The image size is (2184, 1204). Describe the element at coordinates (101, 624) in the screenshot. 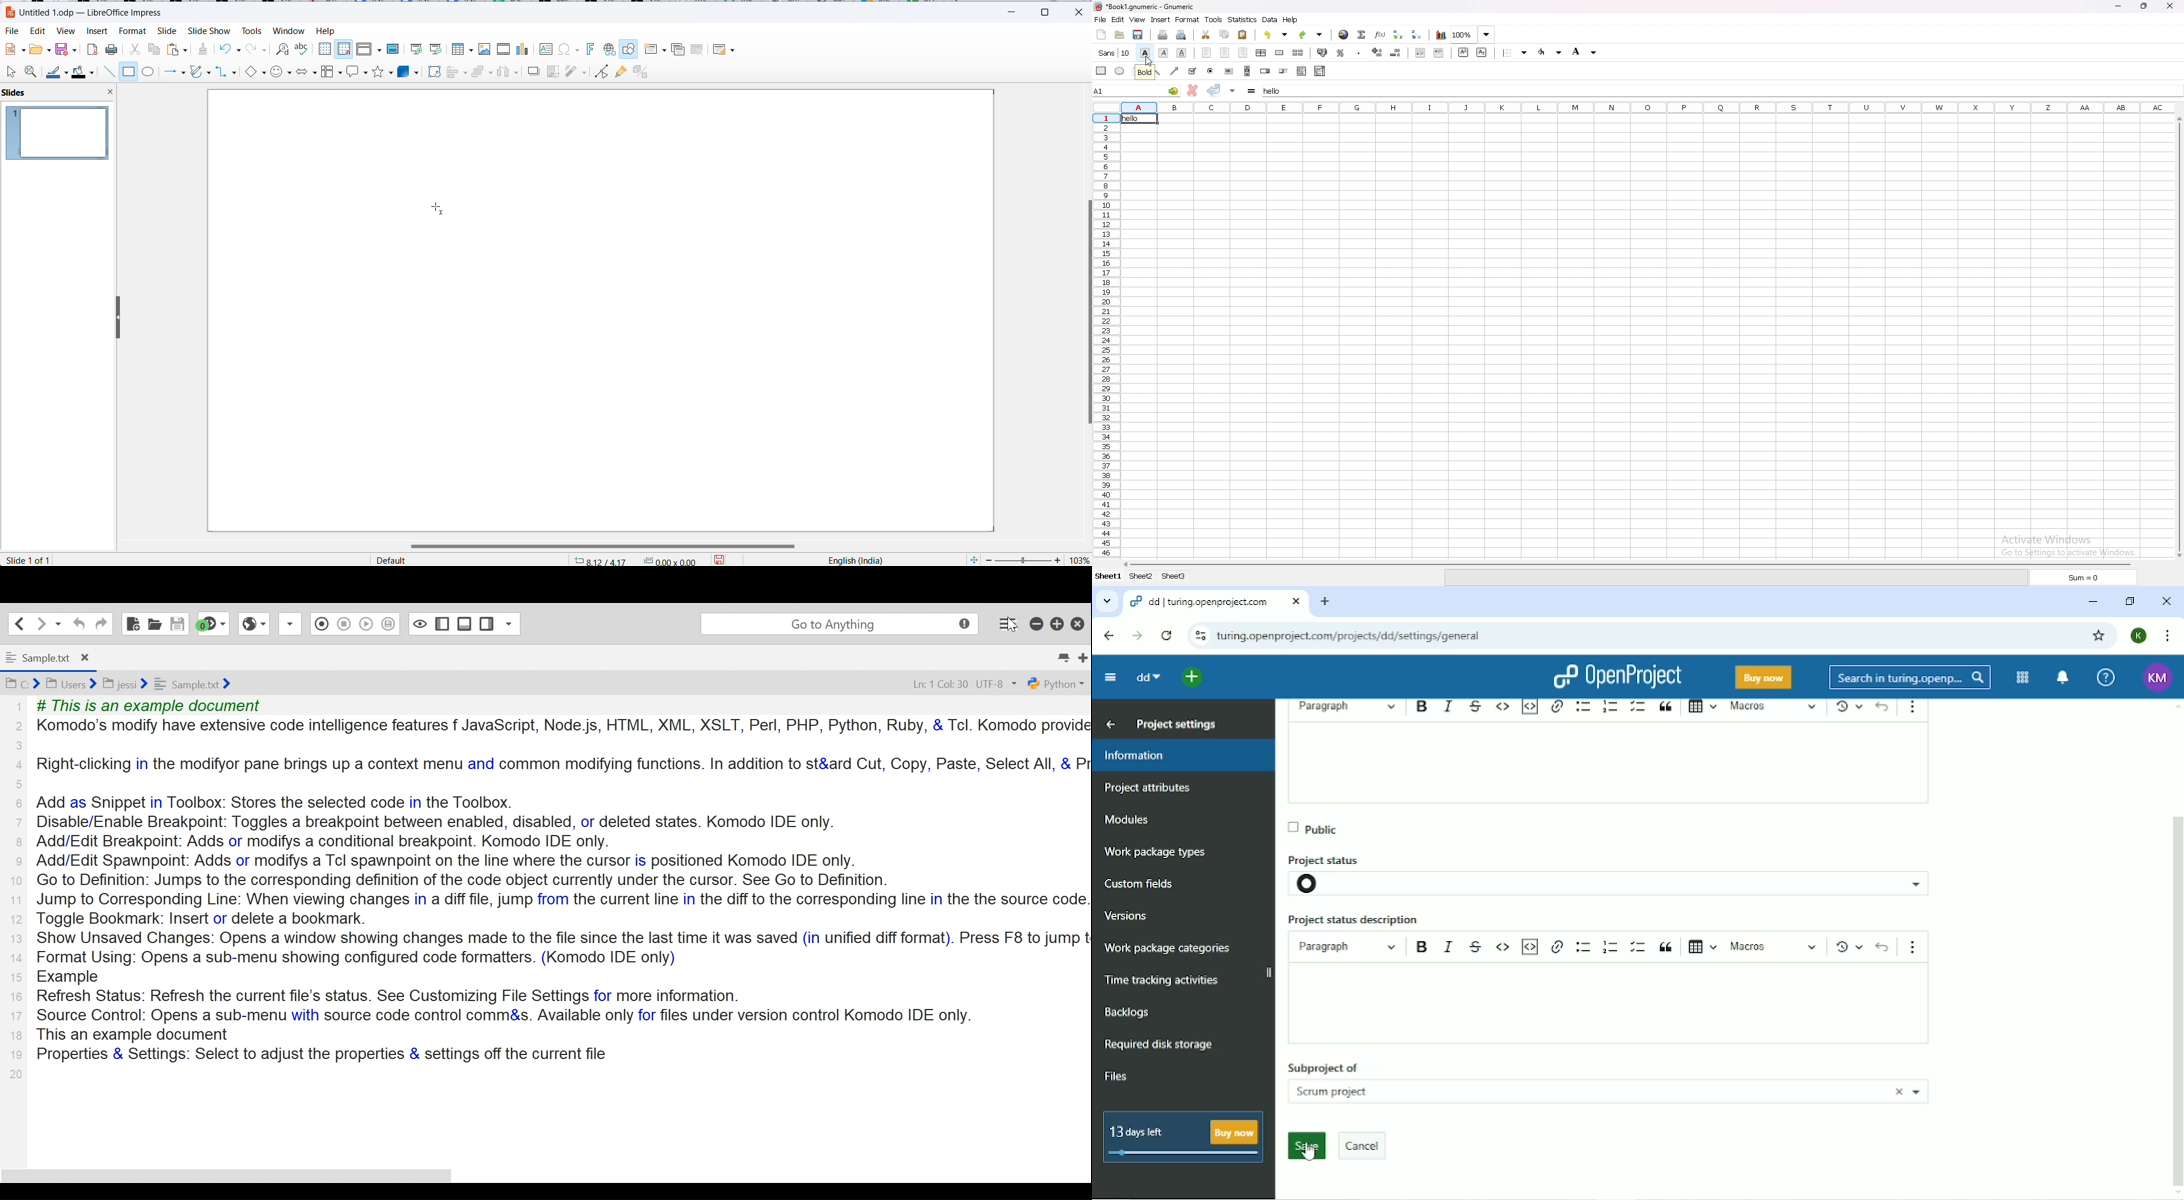

I see `Redo` at that location.